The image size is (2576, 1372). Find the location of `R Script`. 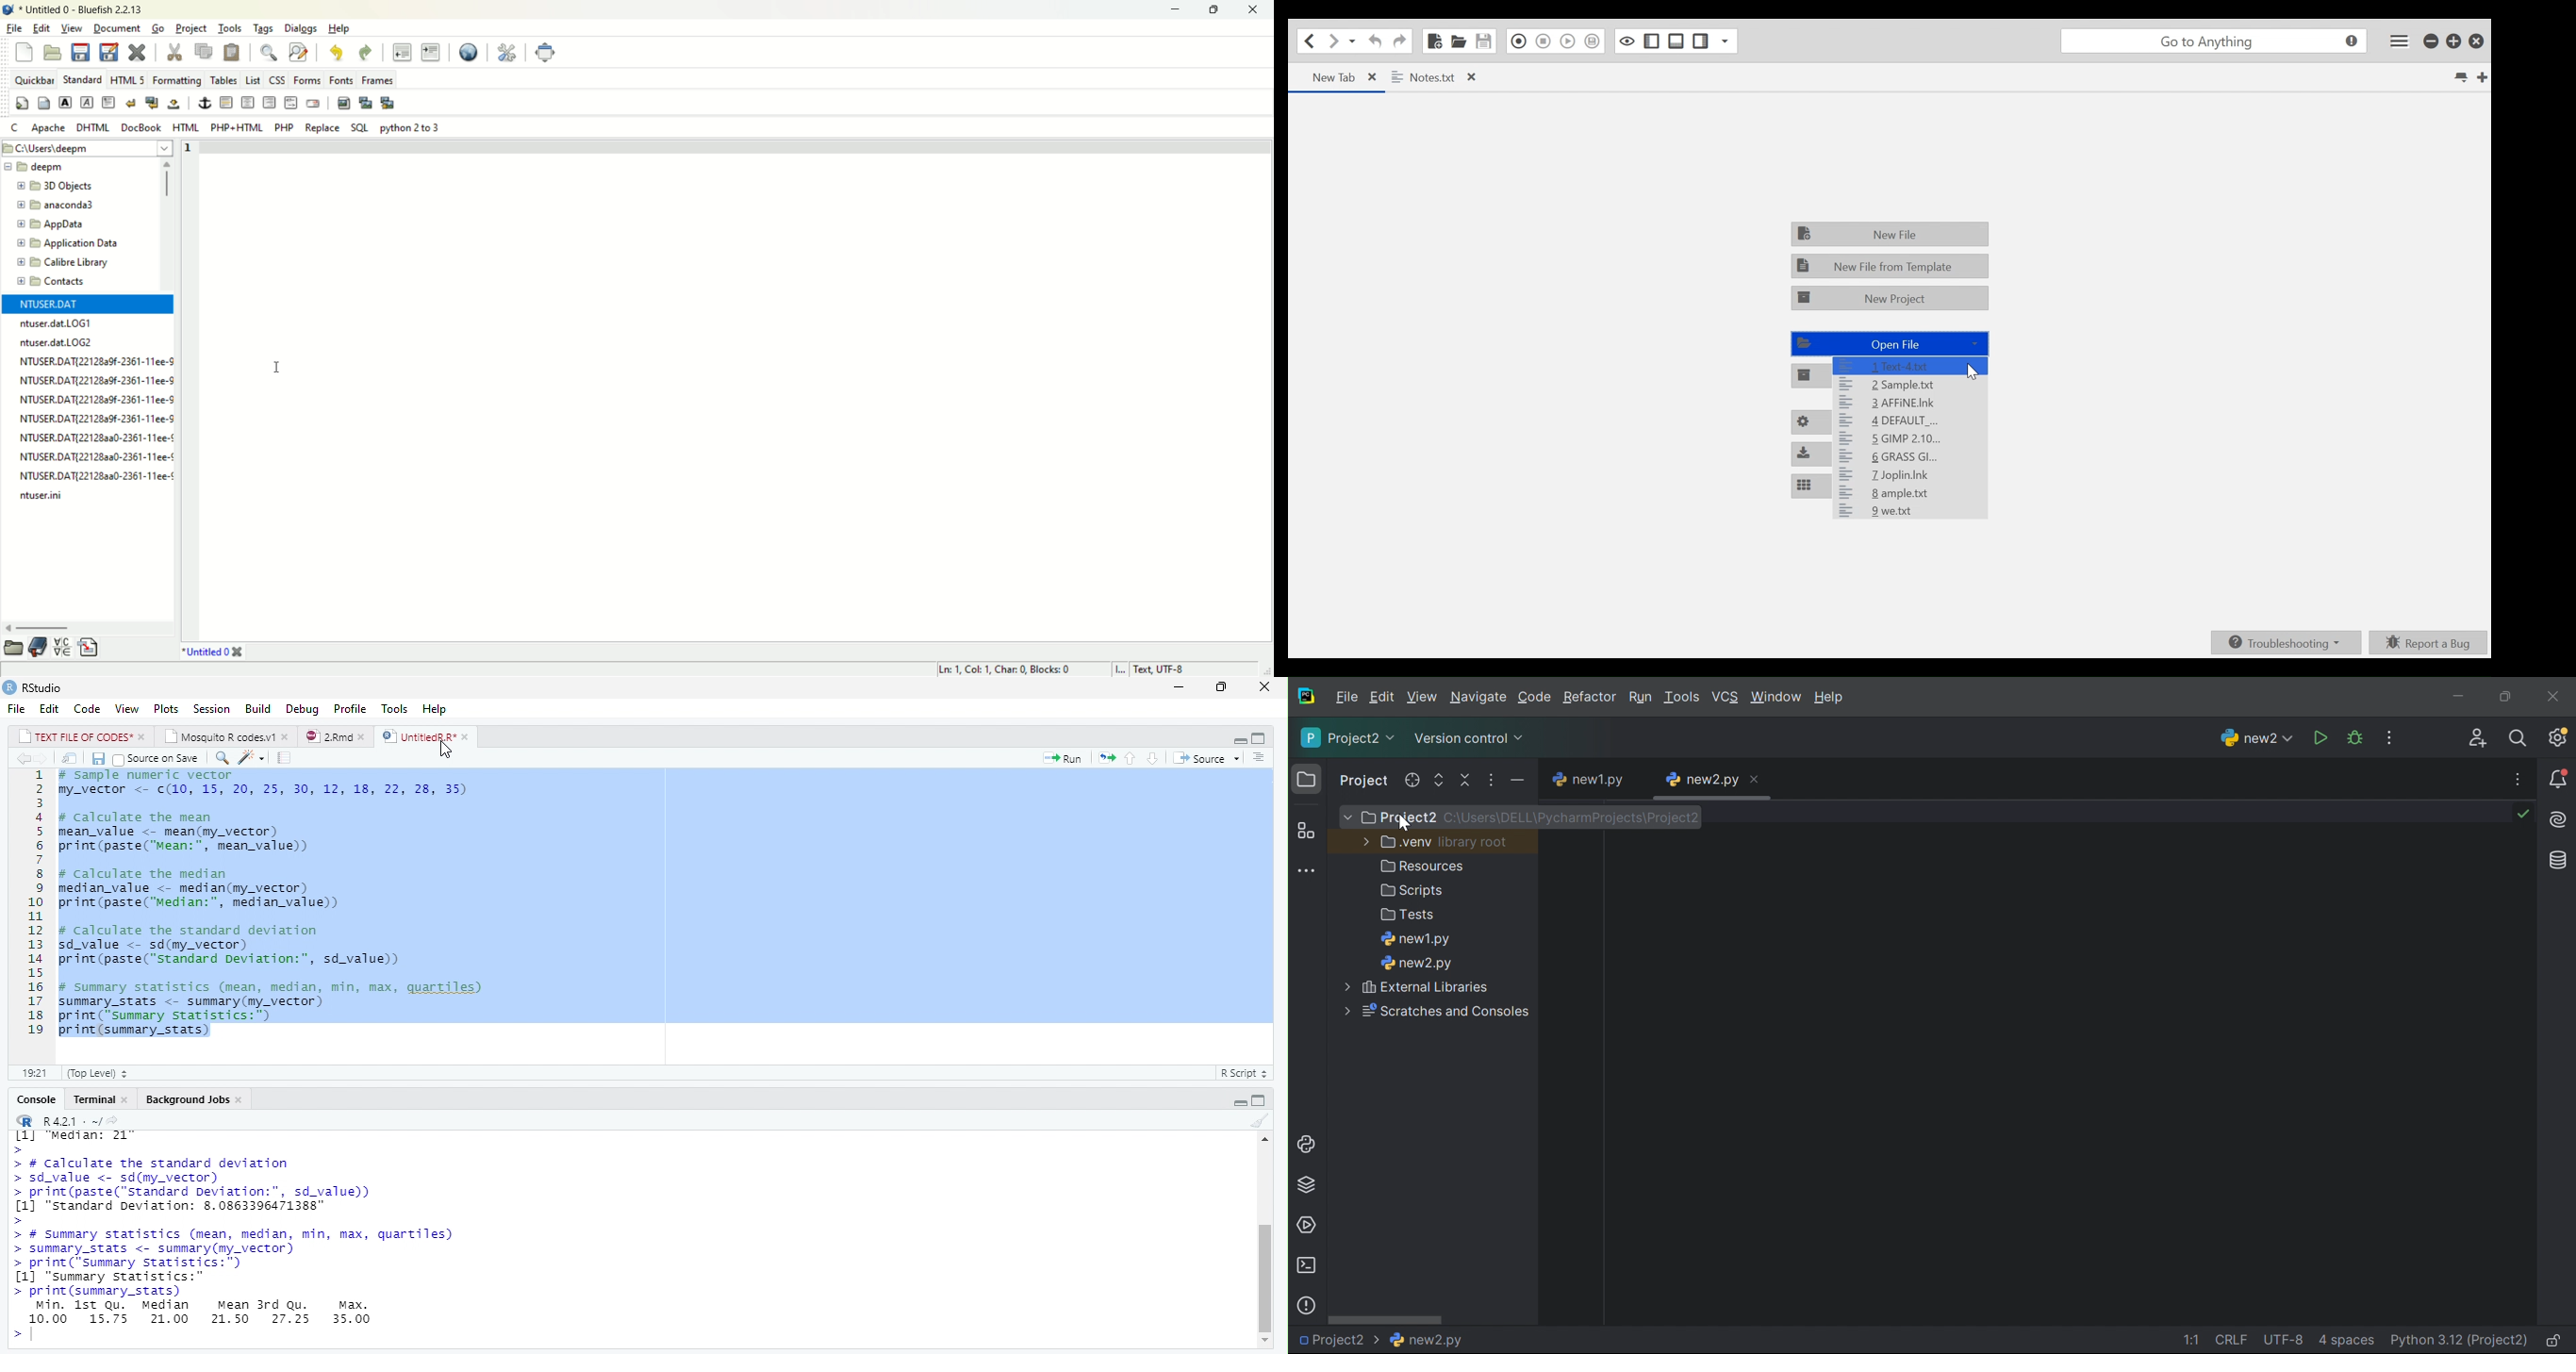

R Script is located at coordinates (1242, 1074).